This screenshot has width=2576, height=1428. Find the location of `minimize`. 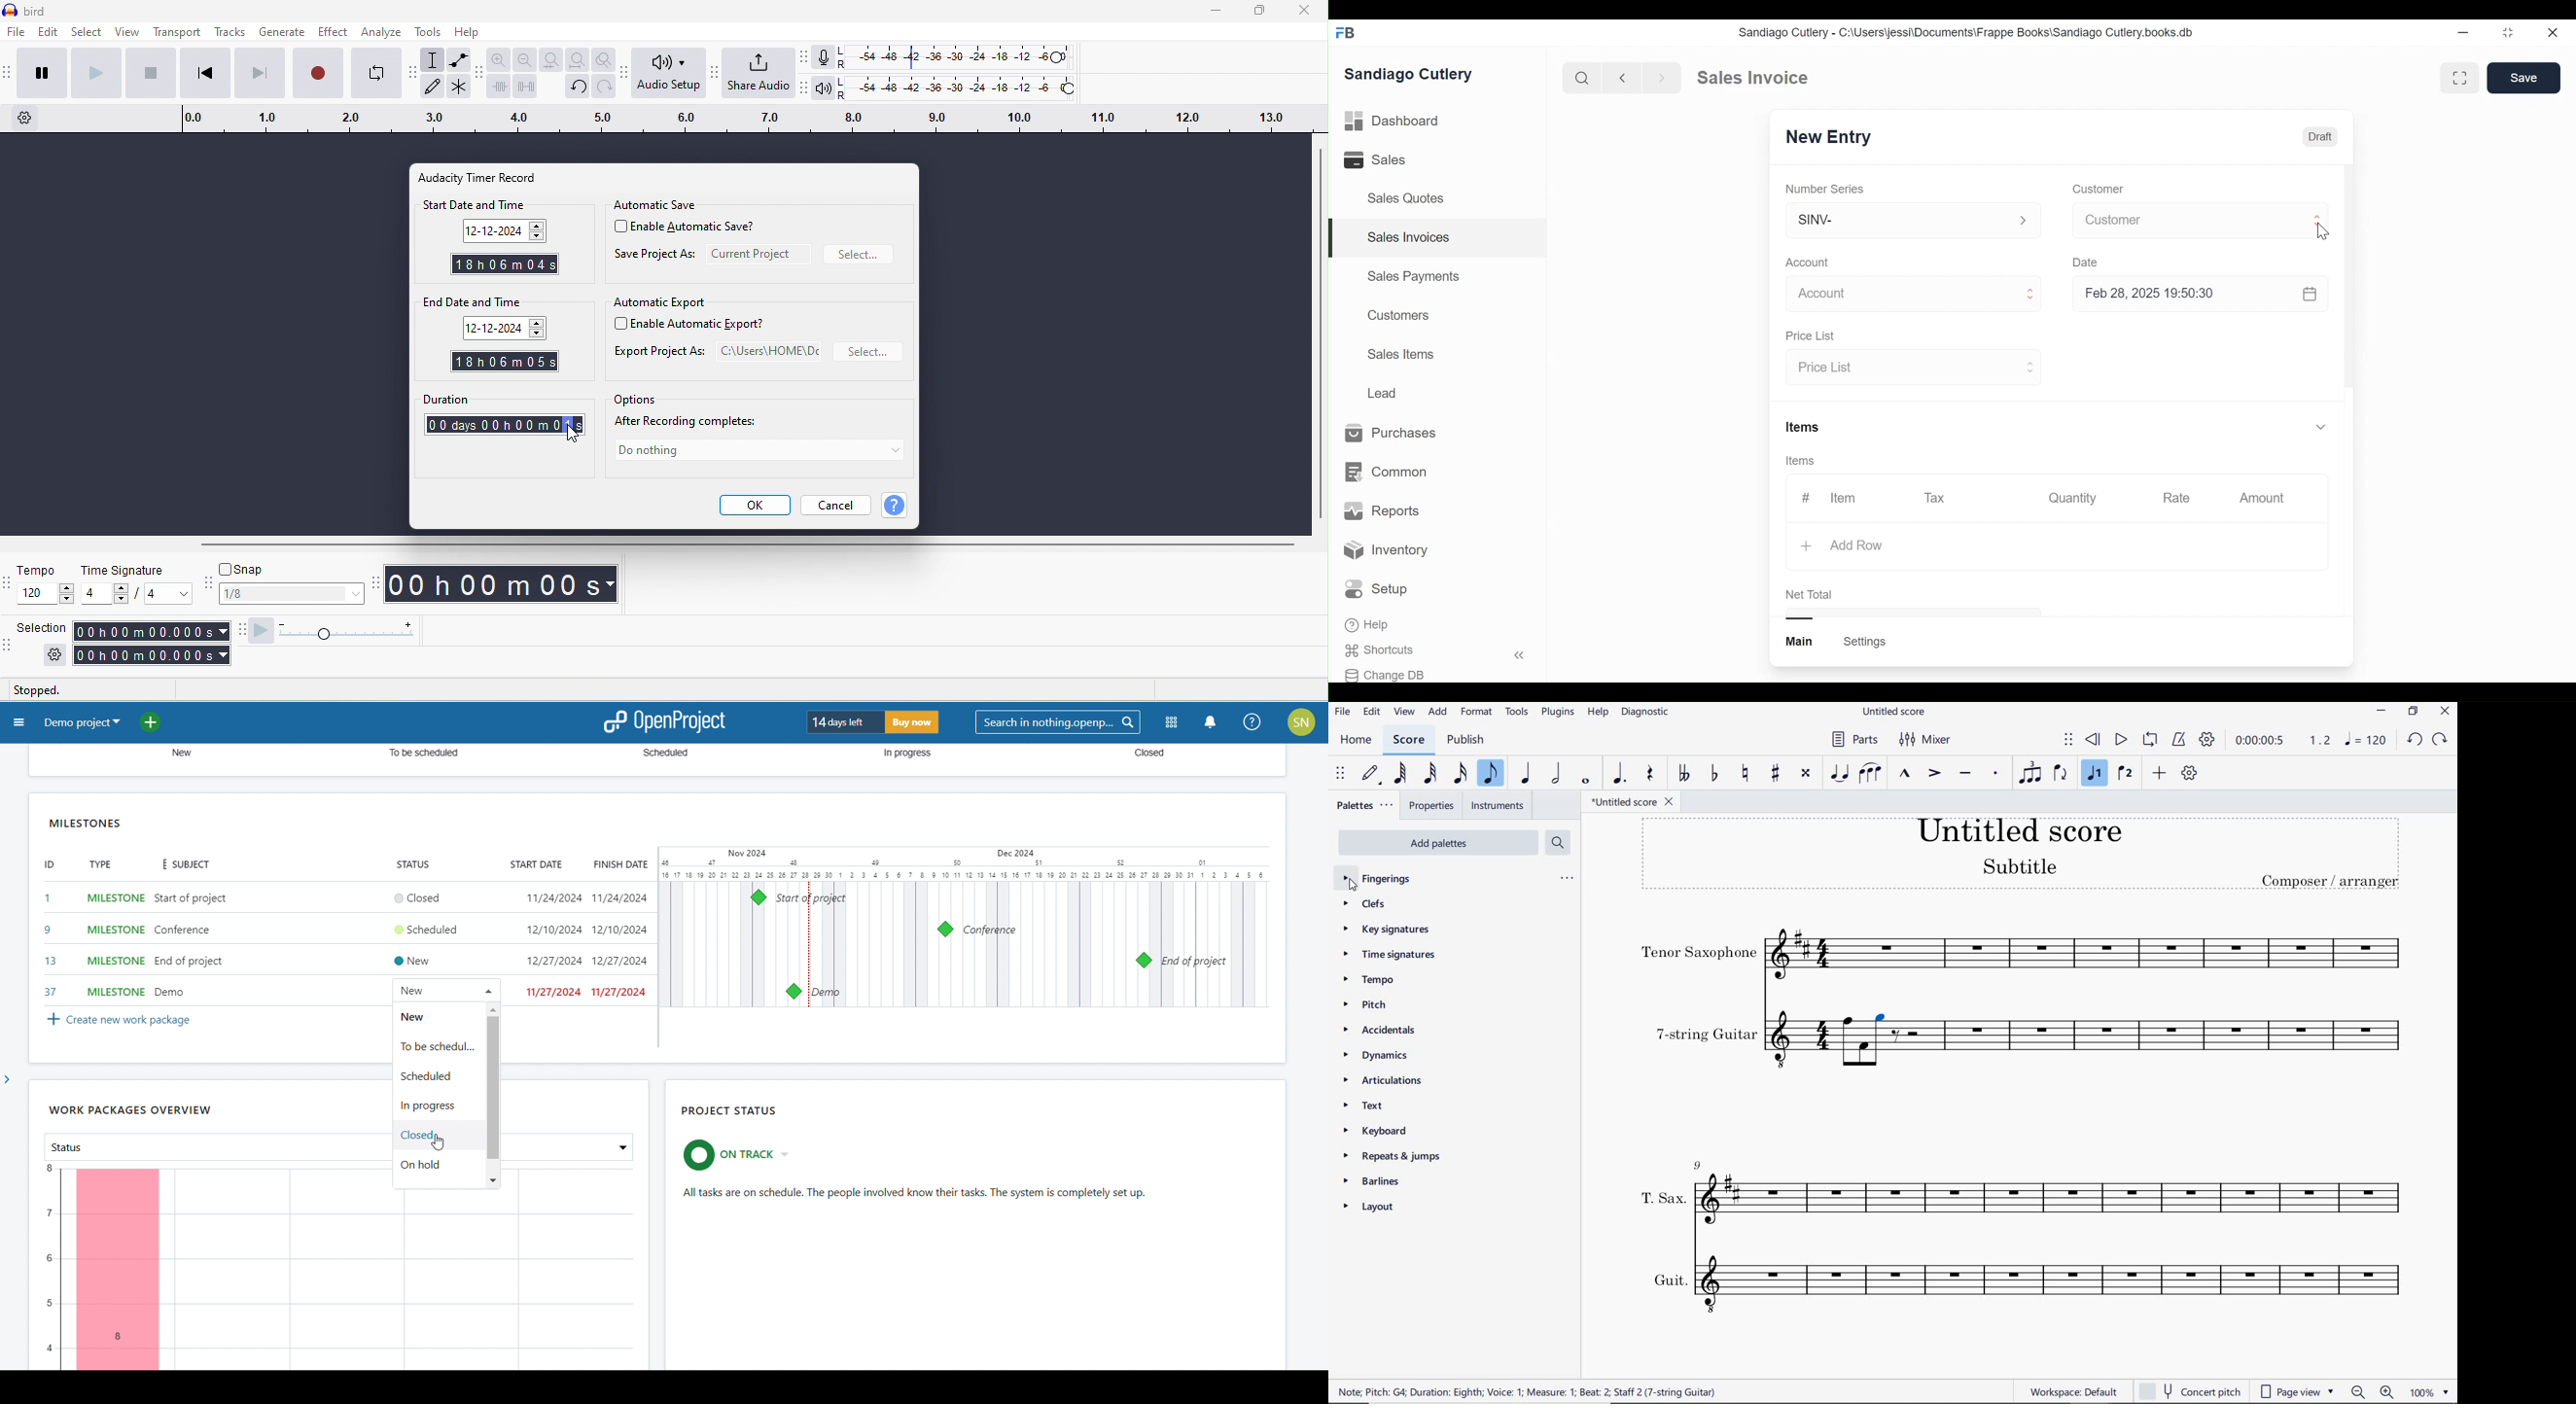

minimize is located at coordinates (1217, 14).